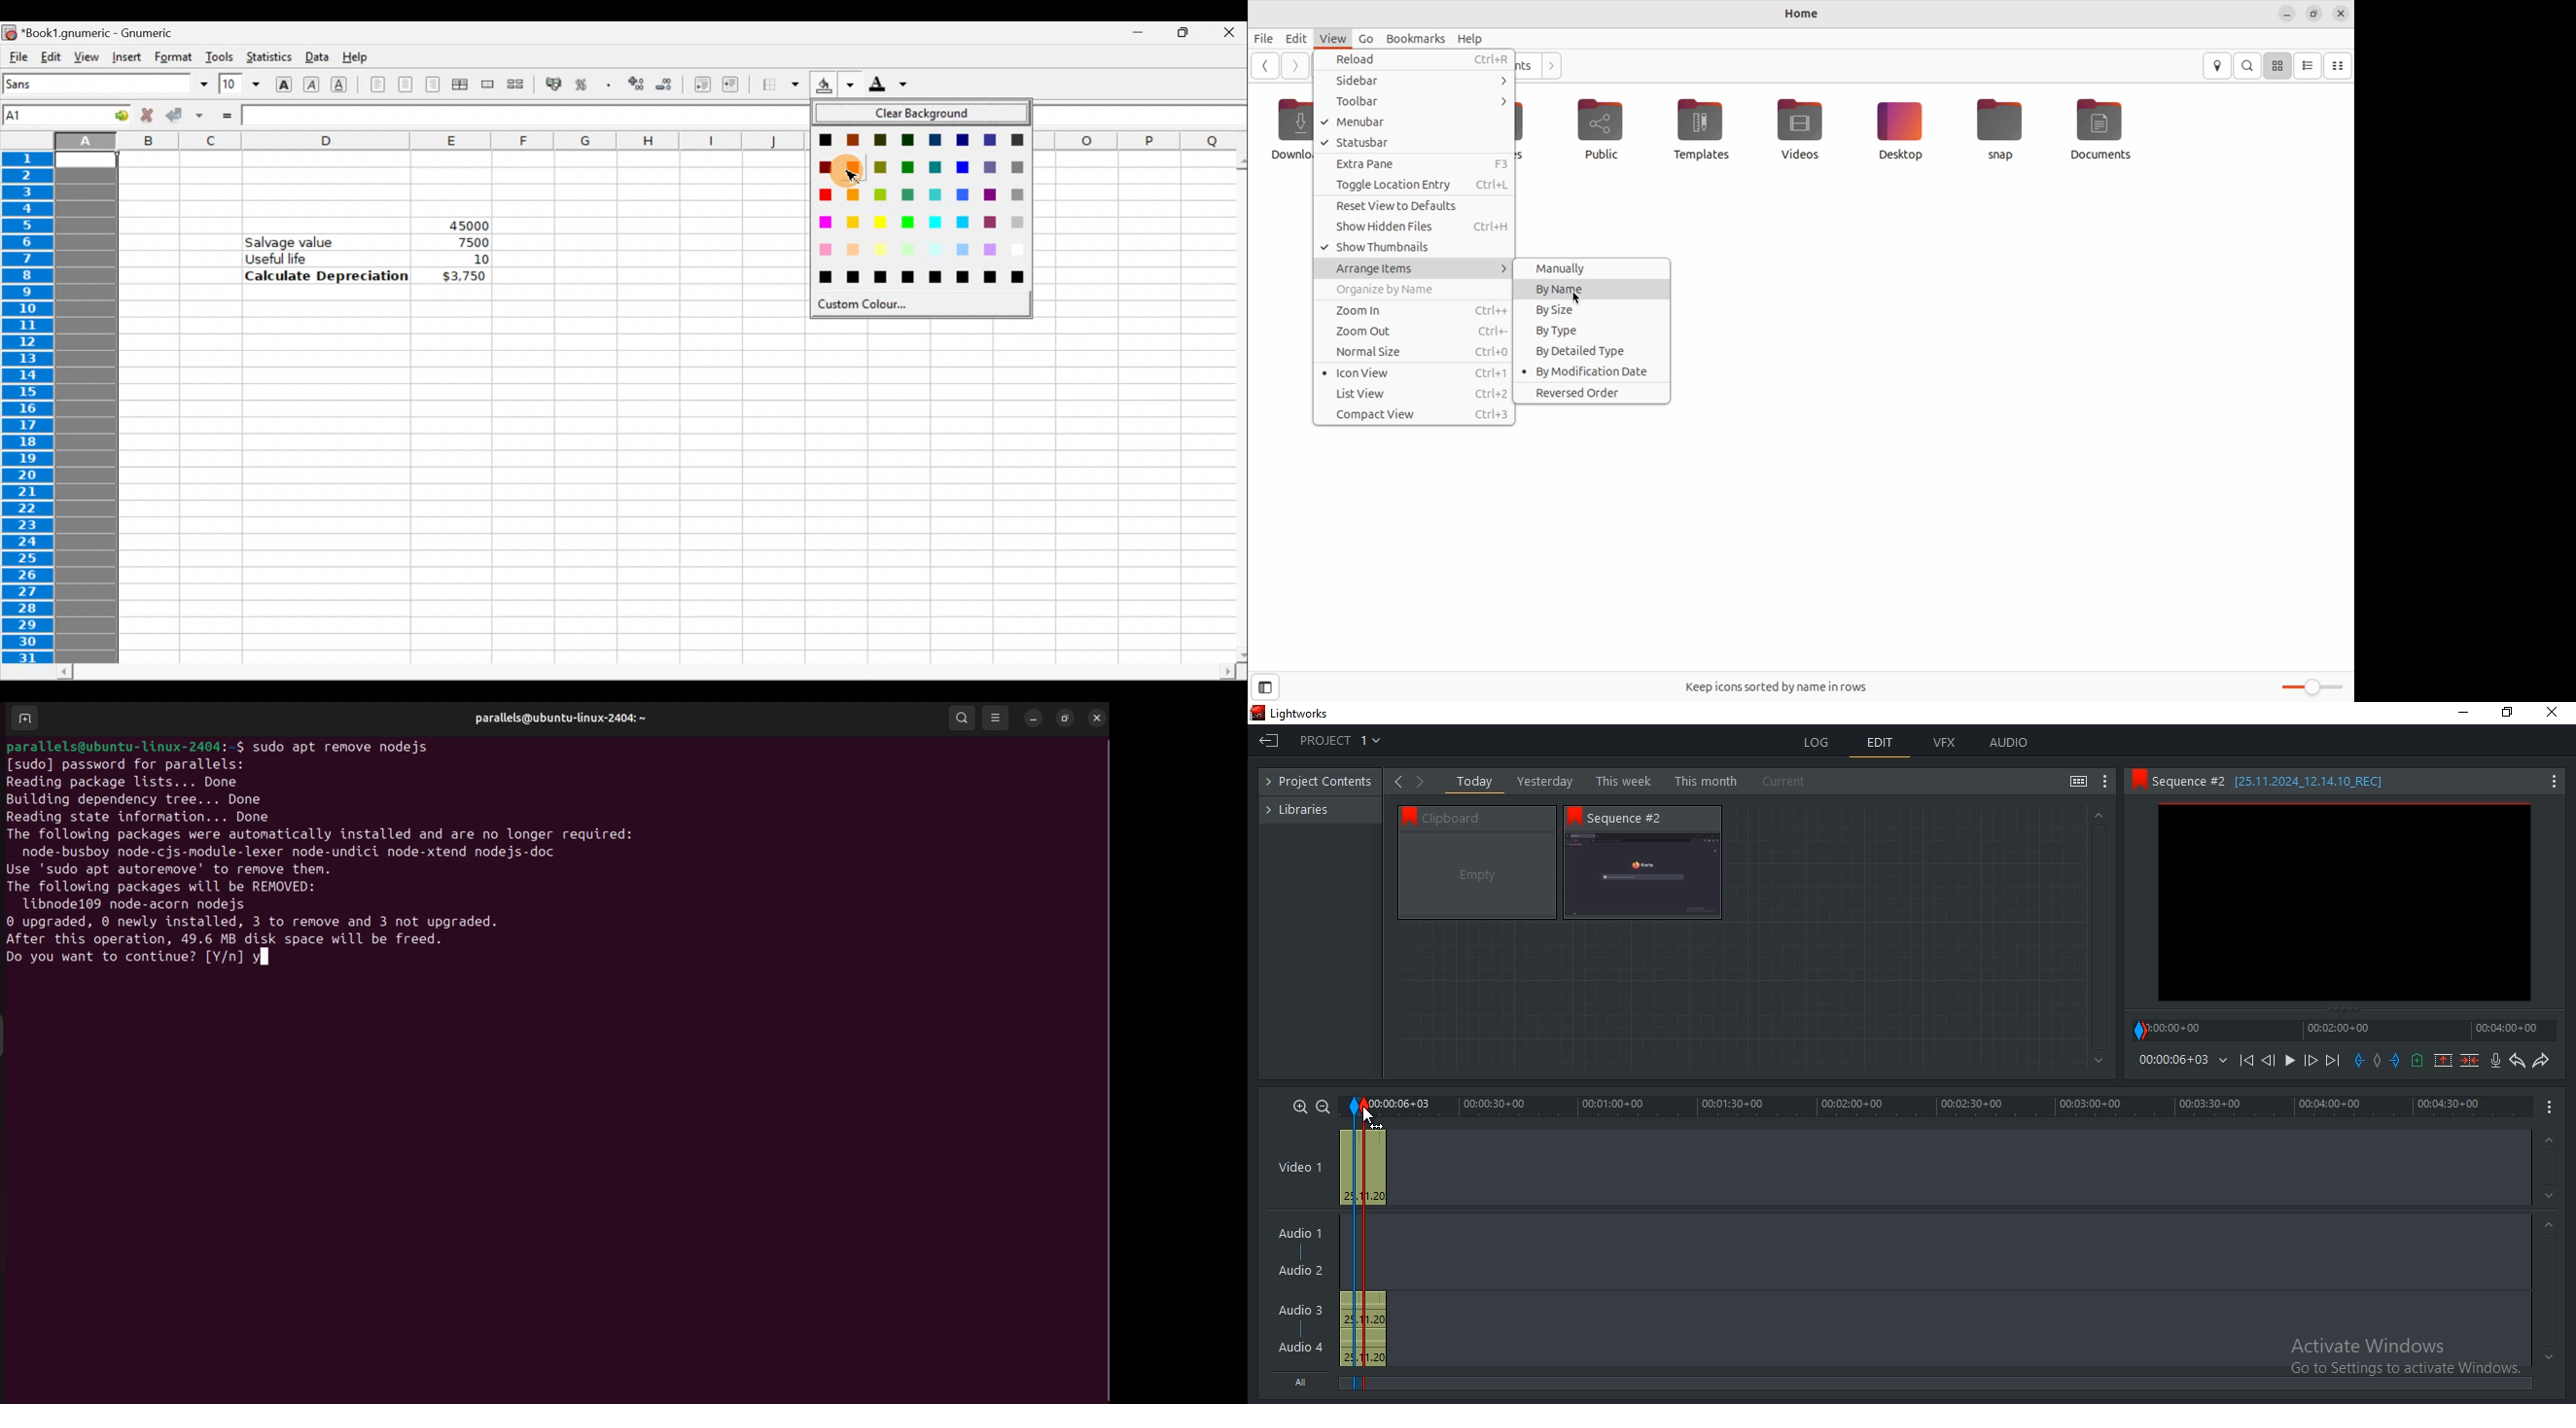 Image resolution: width=2576 pixels, height=1428 pixels. What do you see at coordinates (432, 85) in the screenshot?
I see `Align right` at bounding box center [432, 85].